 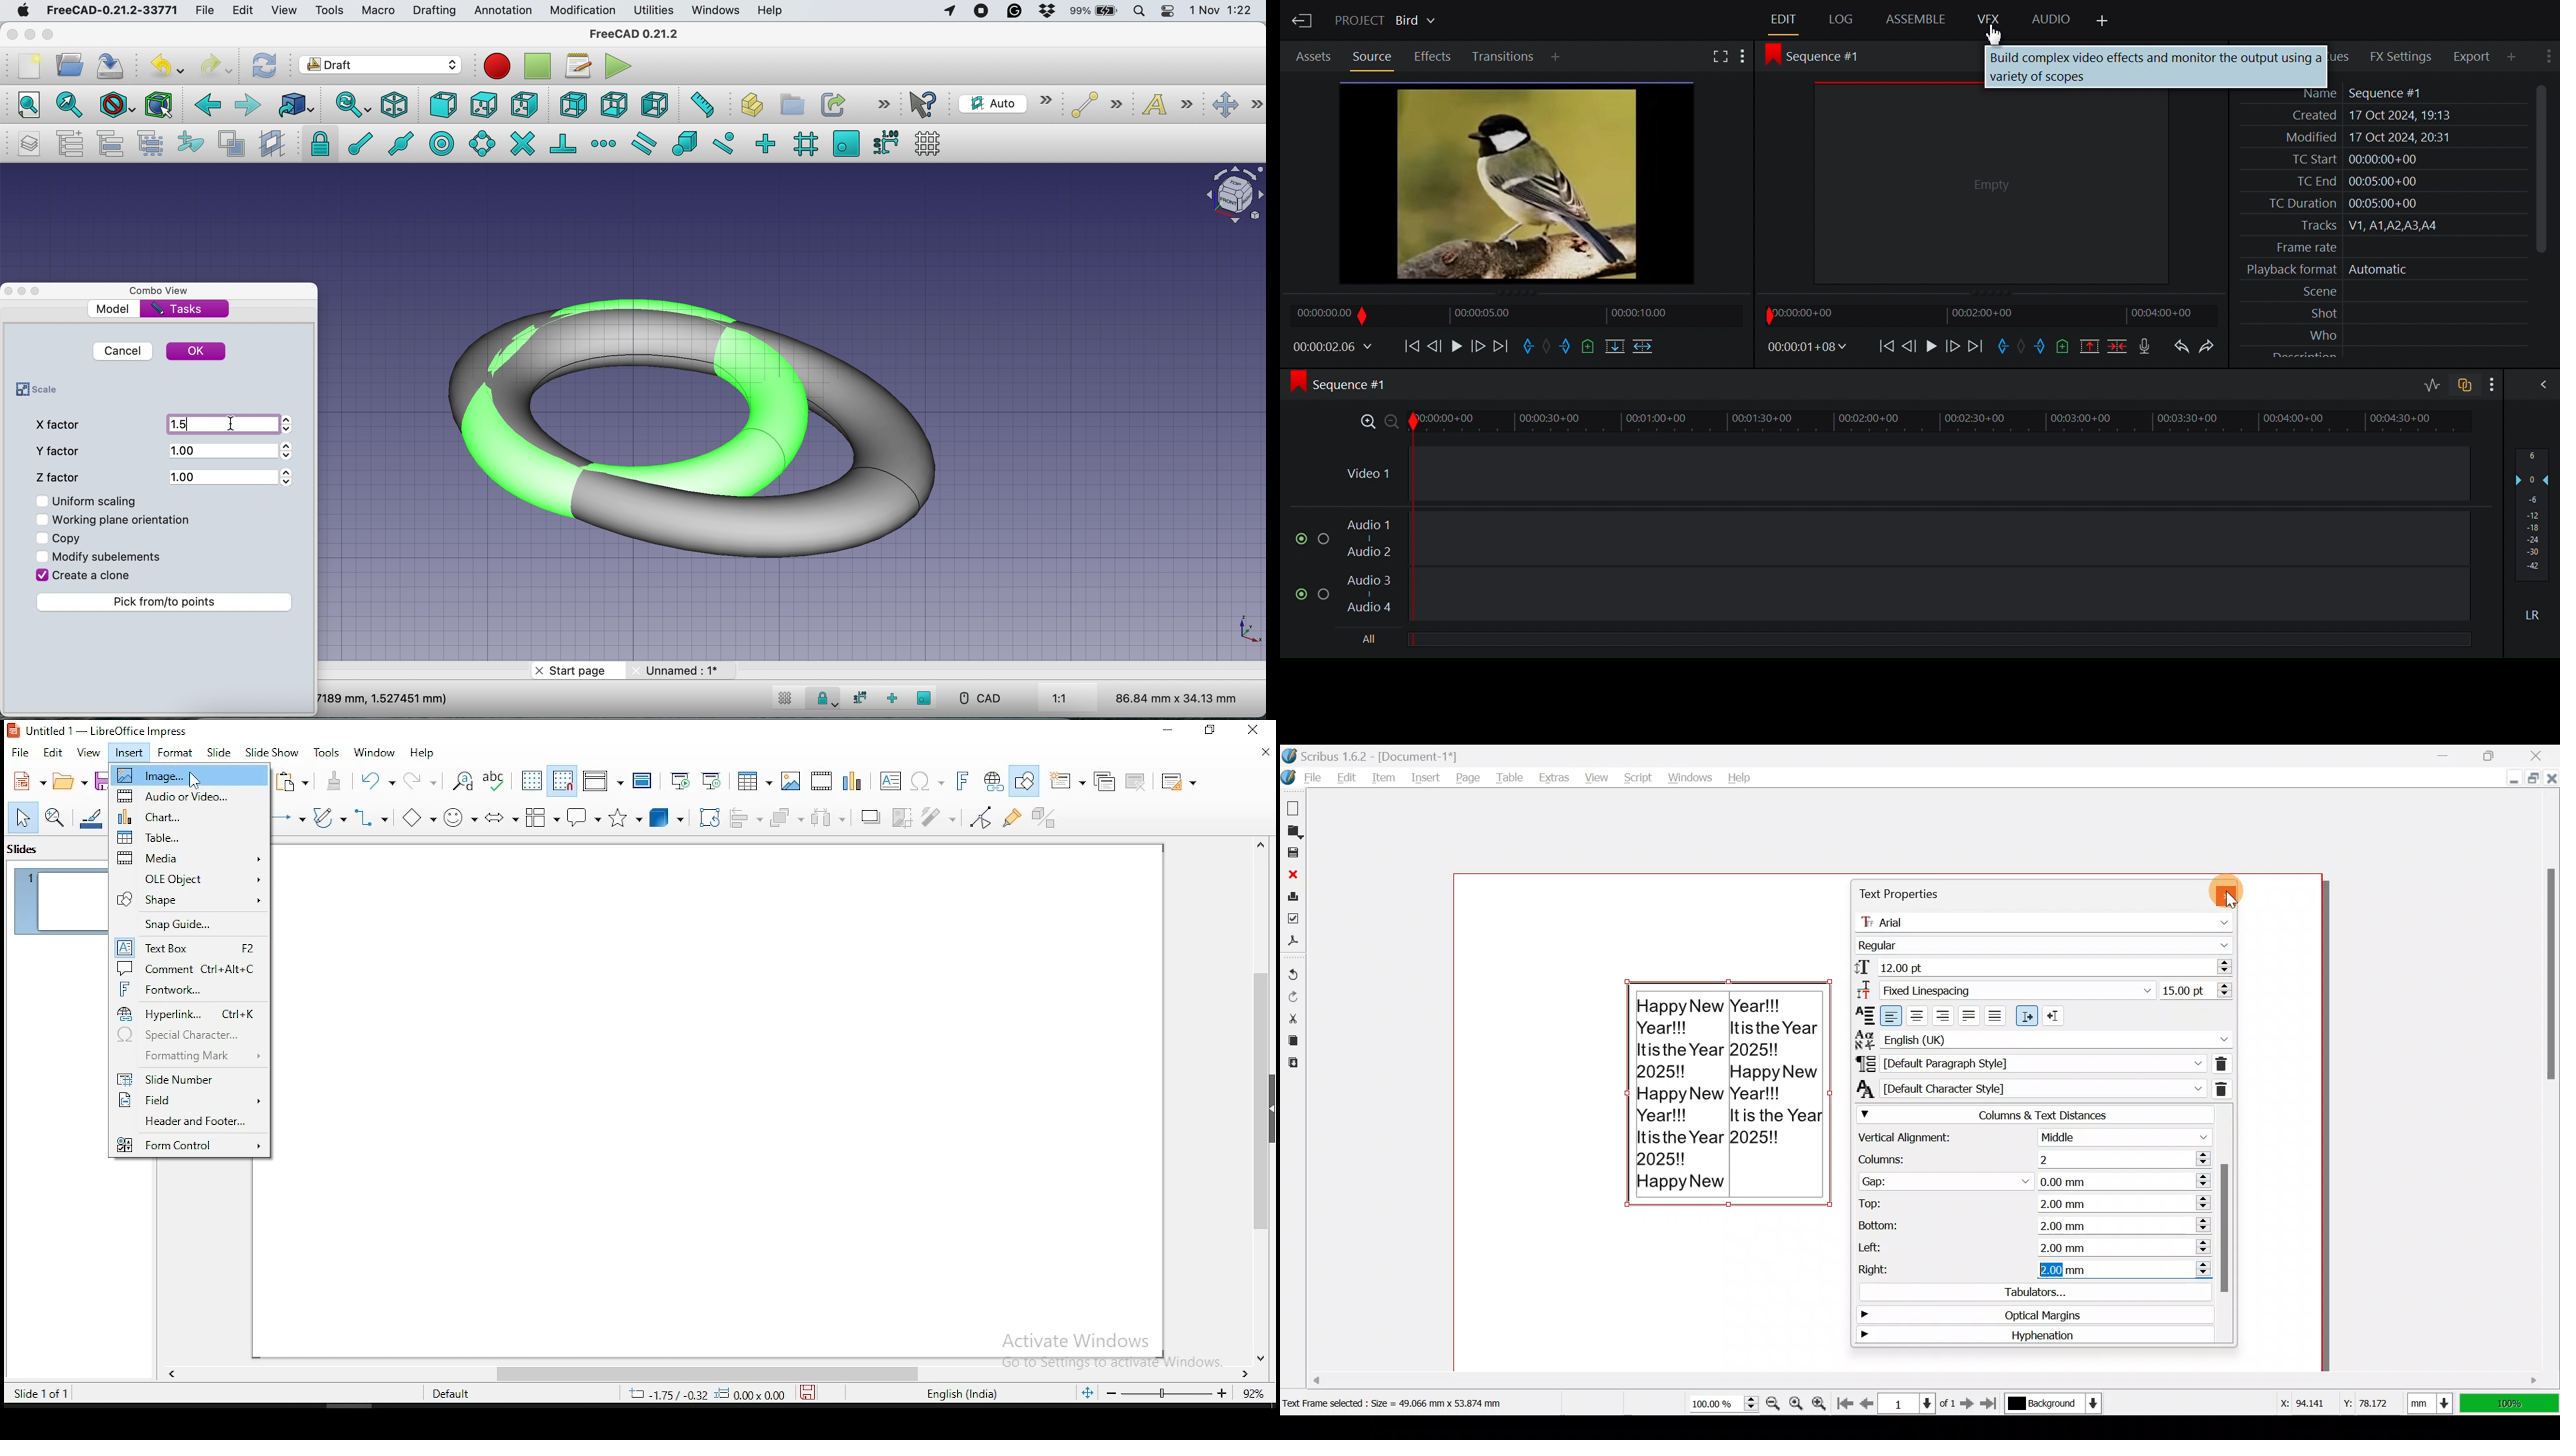 I want to click on Align text left, so click(x=1893, y=1015).